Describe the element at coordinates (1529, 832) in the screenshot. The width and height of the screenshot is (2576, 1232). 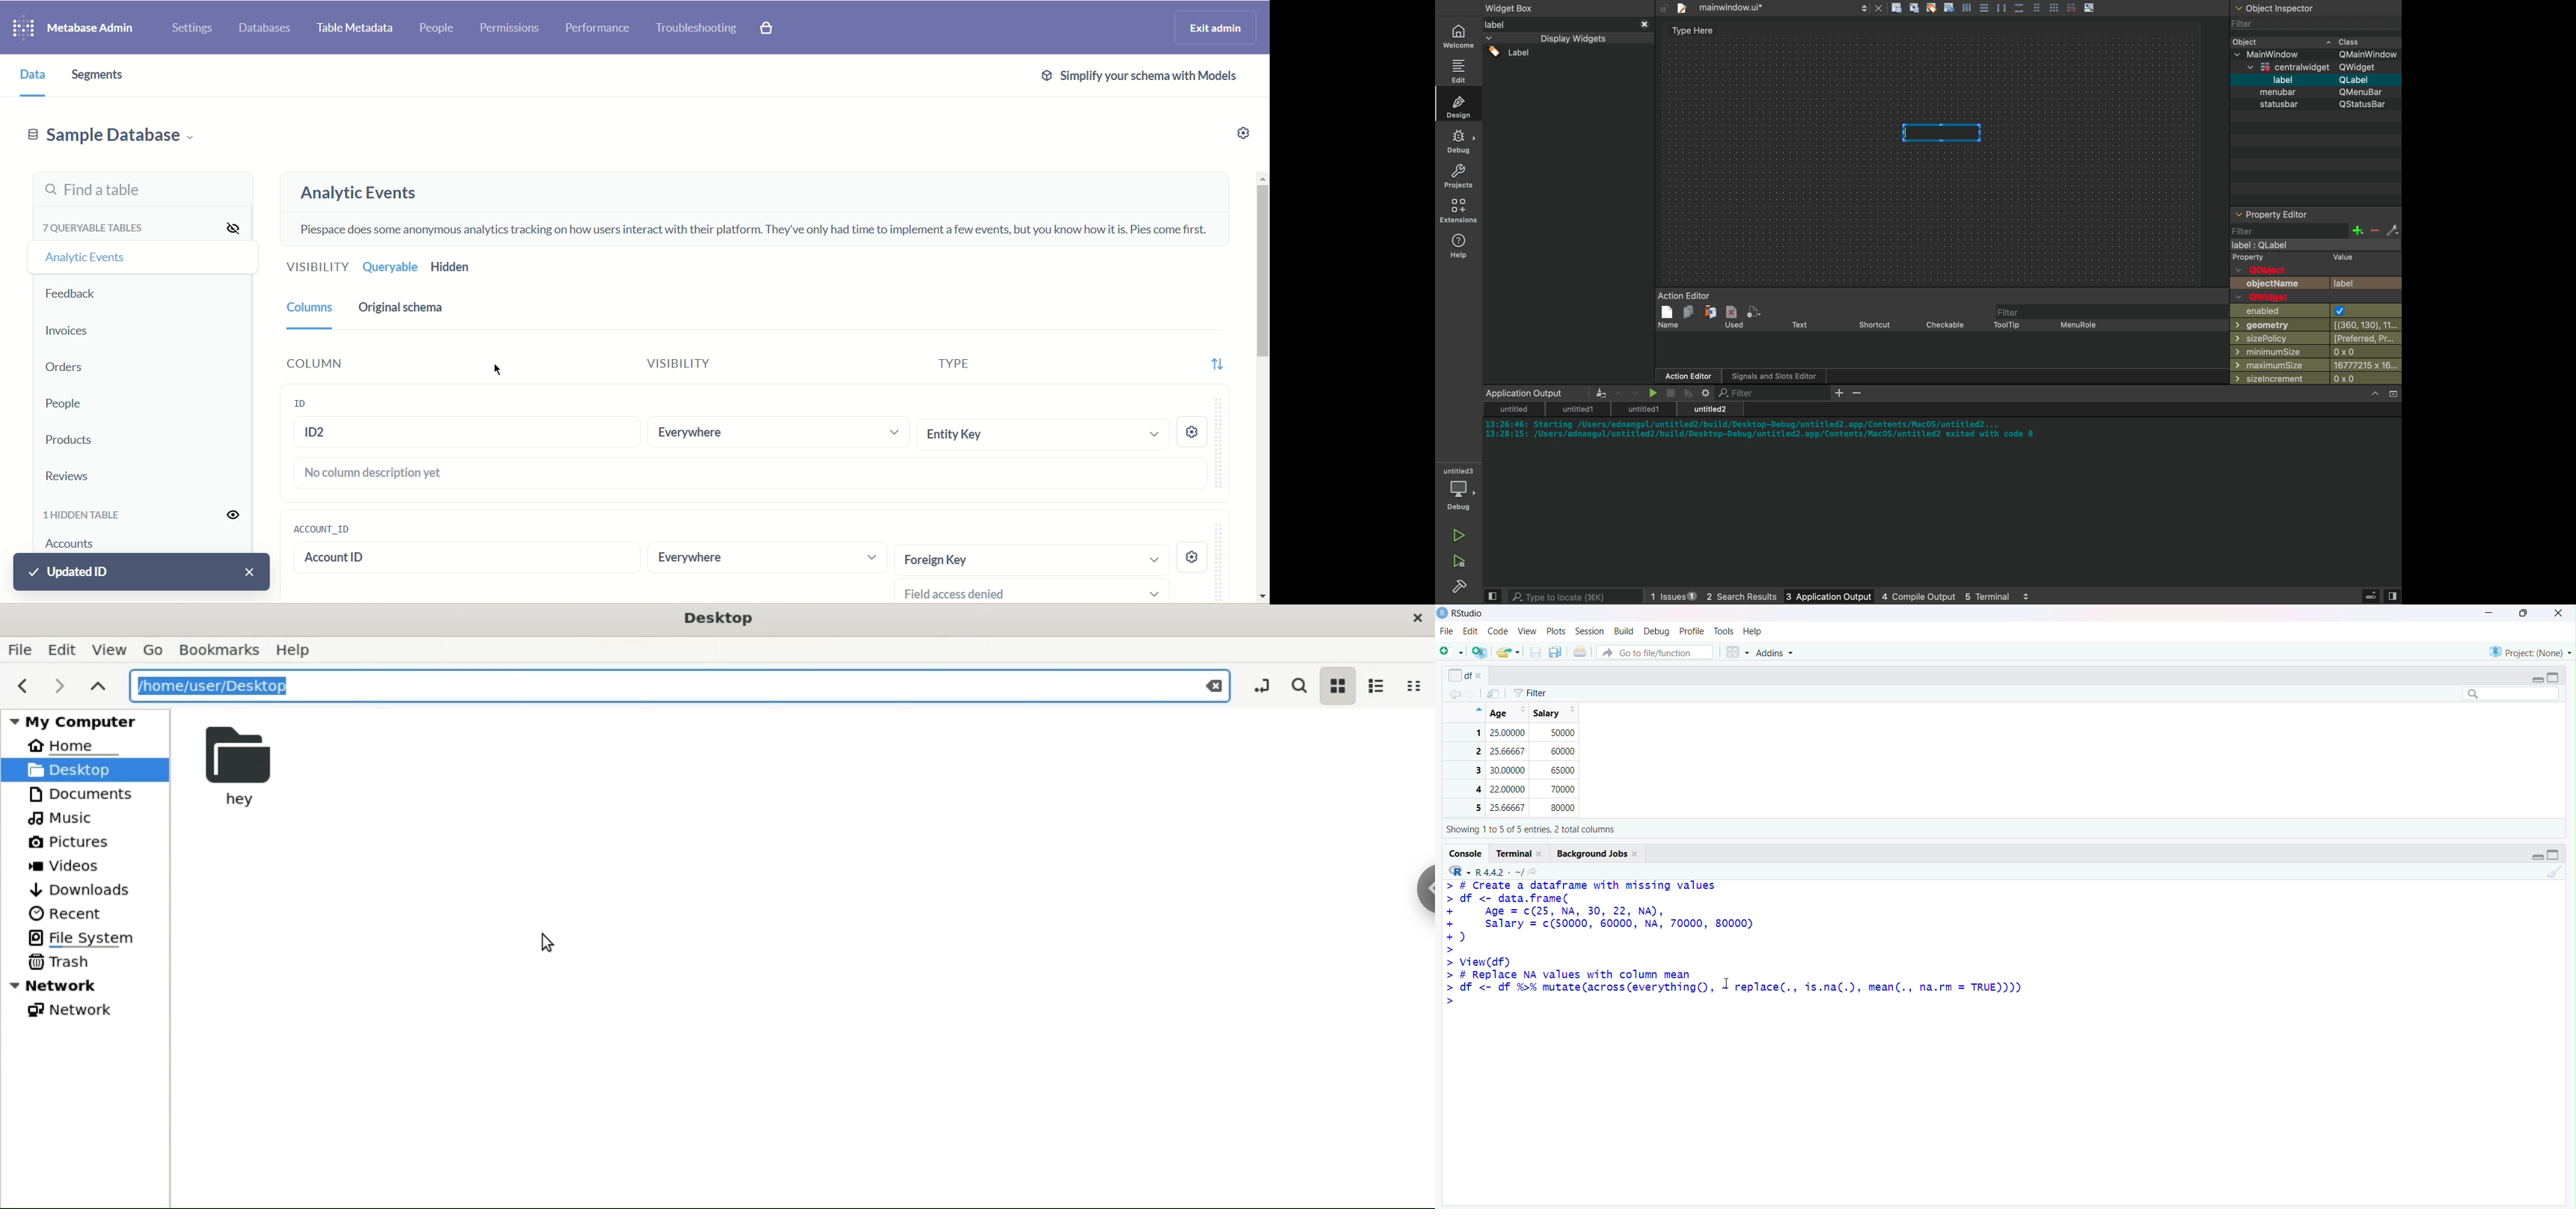
I see `Showing 110 5 of 5 entries, 2 total columns` at that location.